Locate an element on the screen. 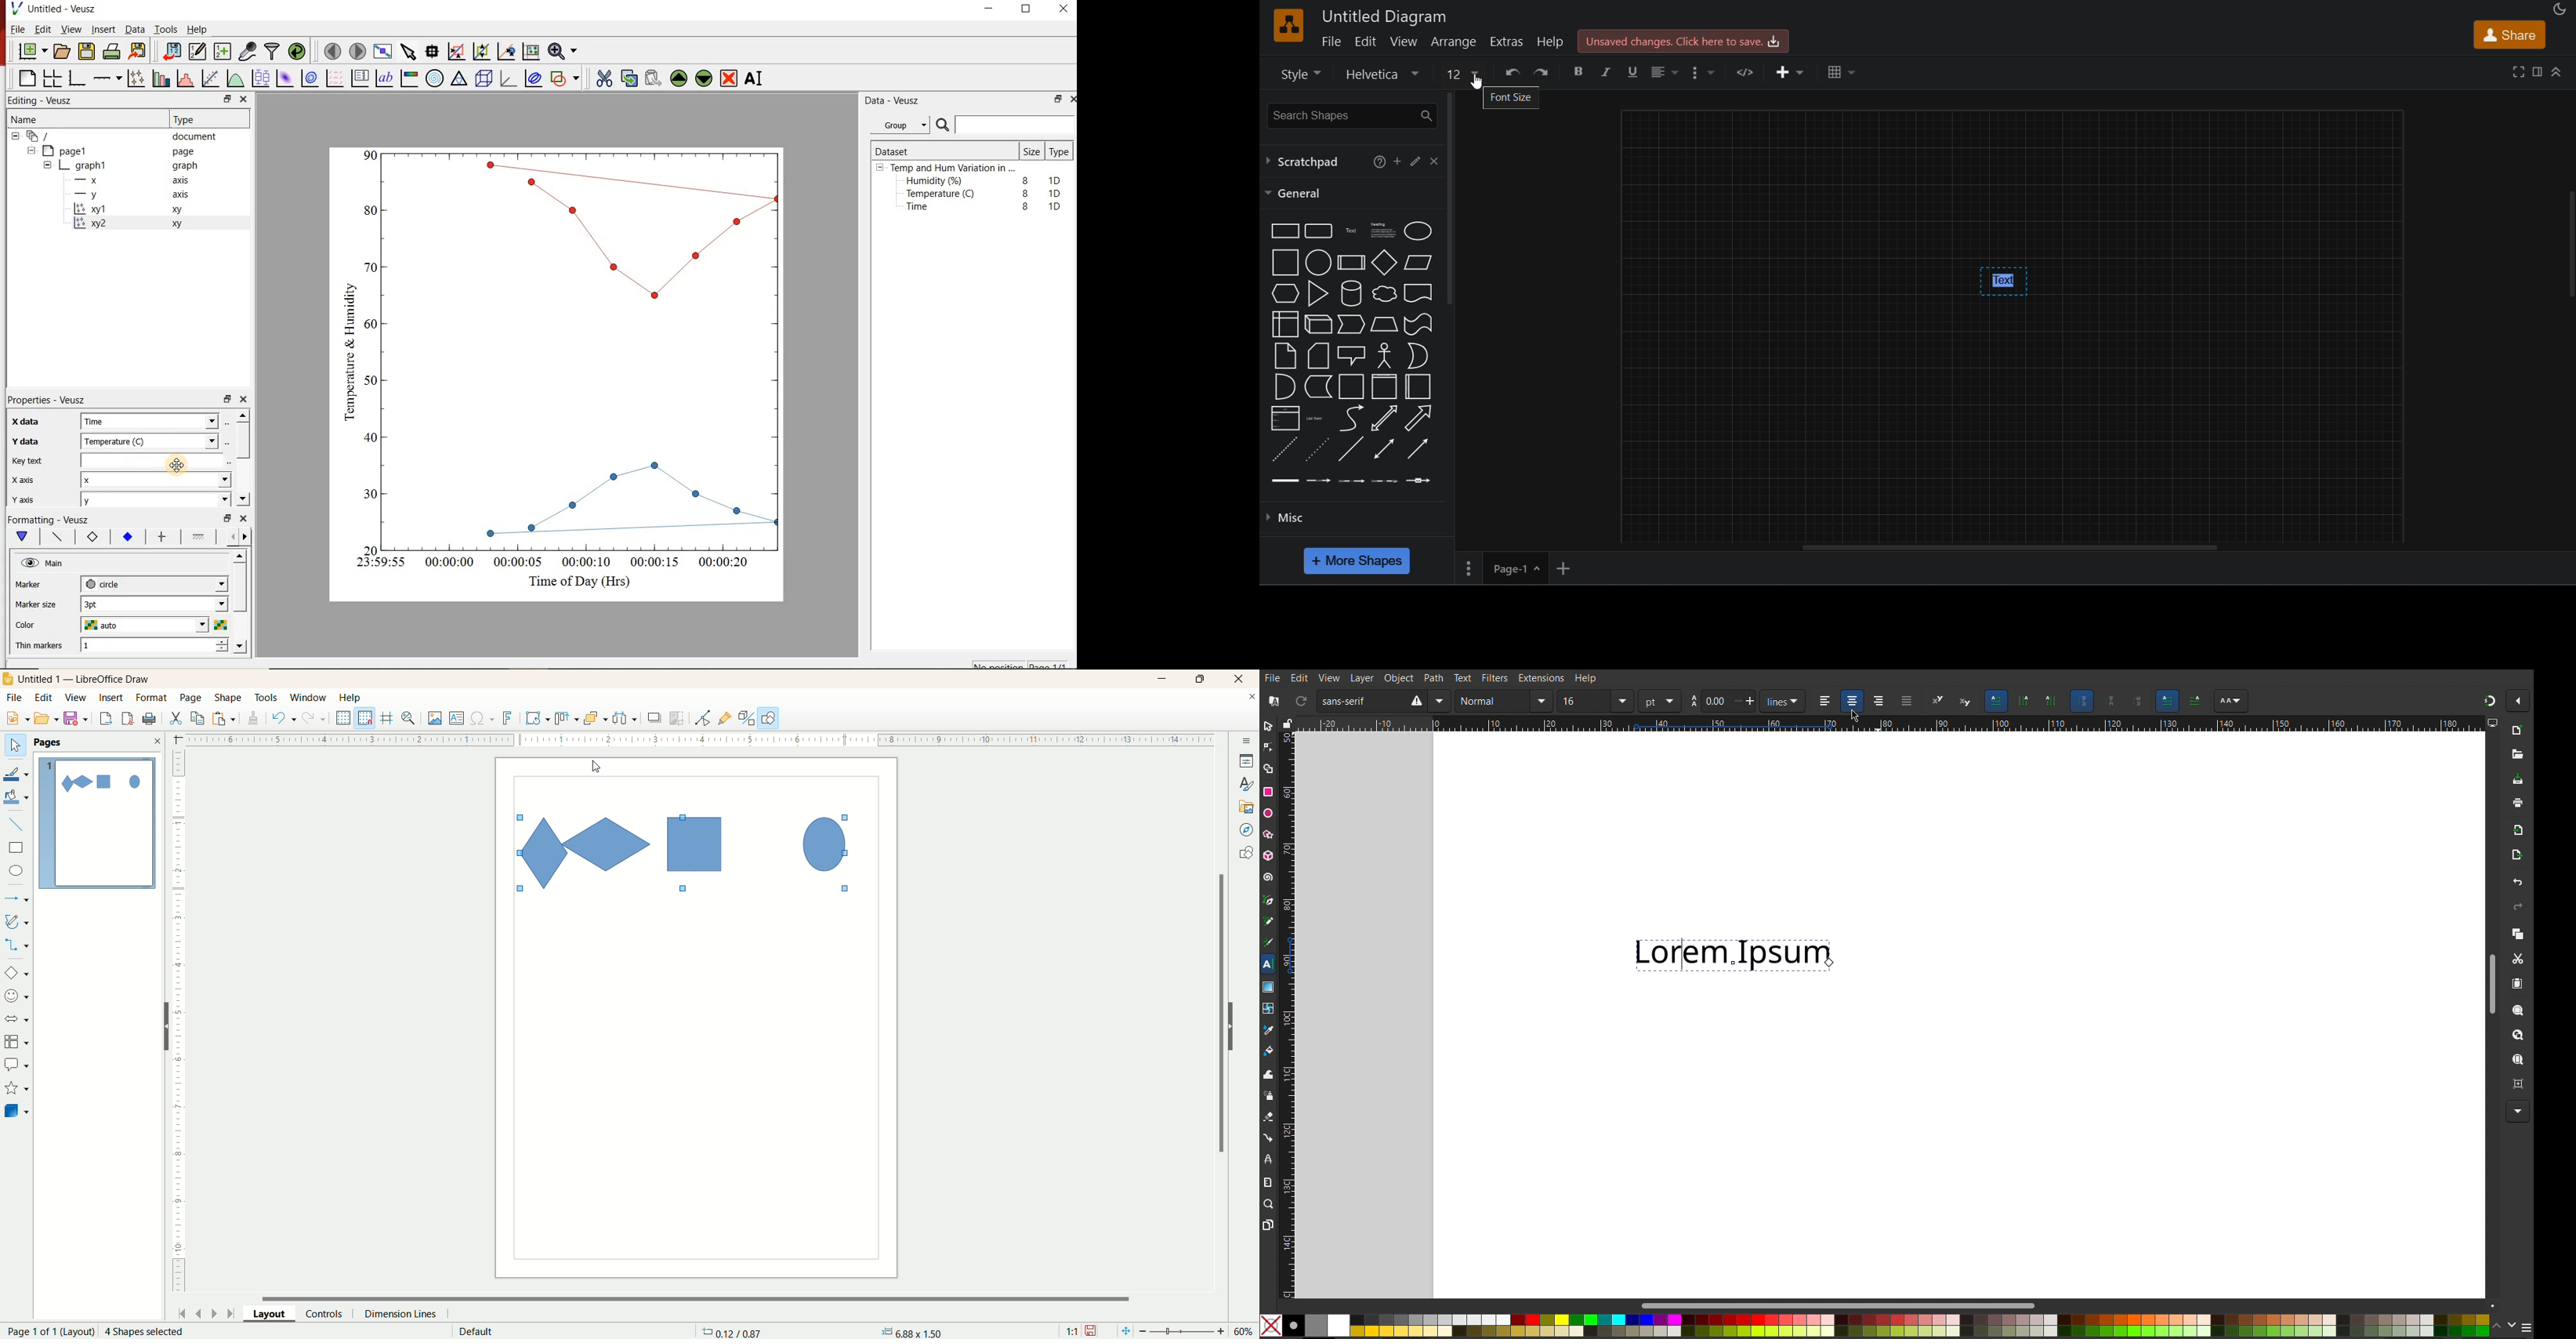 The image size is (2576, 1344). 1 is located at coordinates (123, 646).